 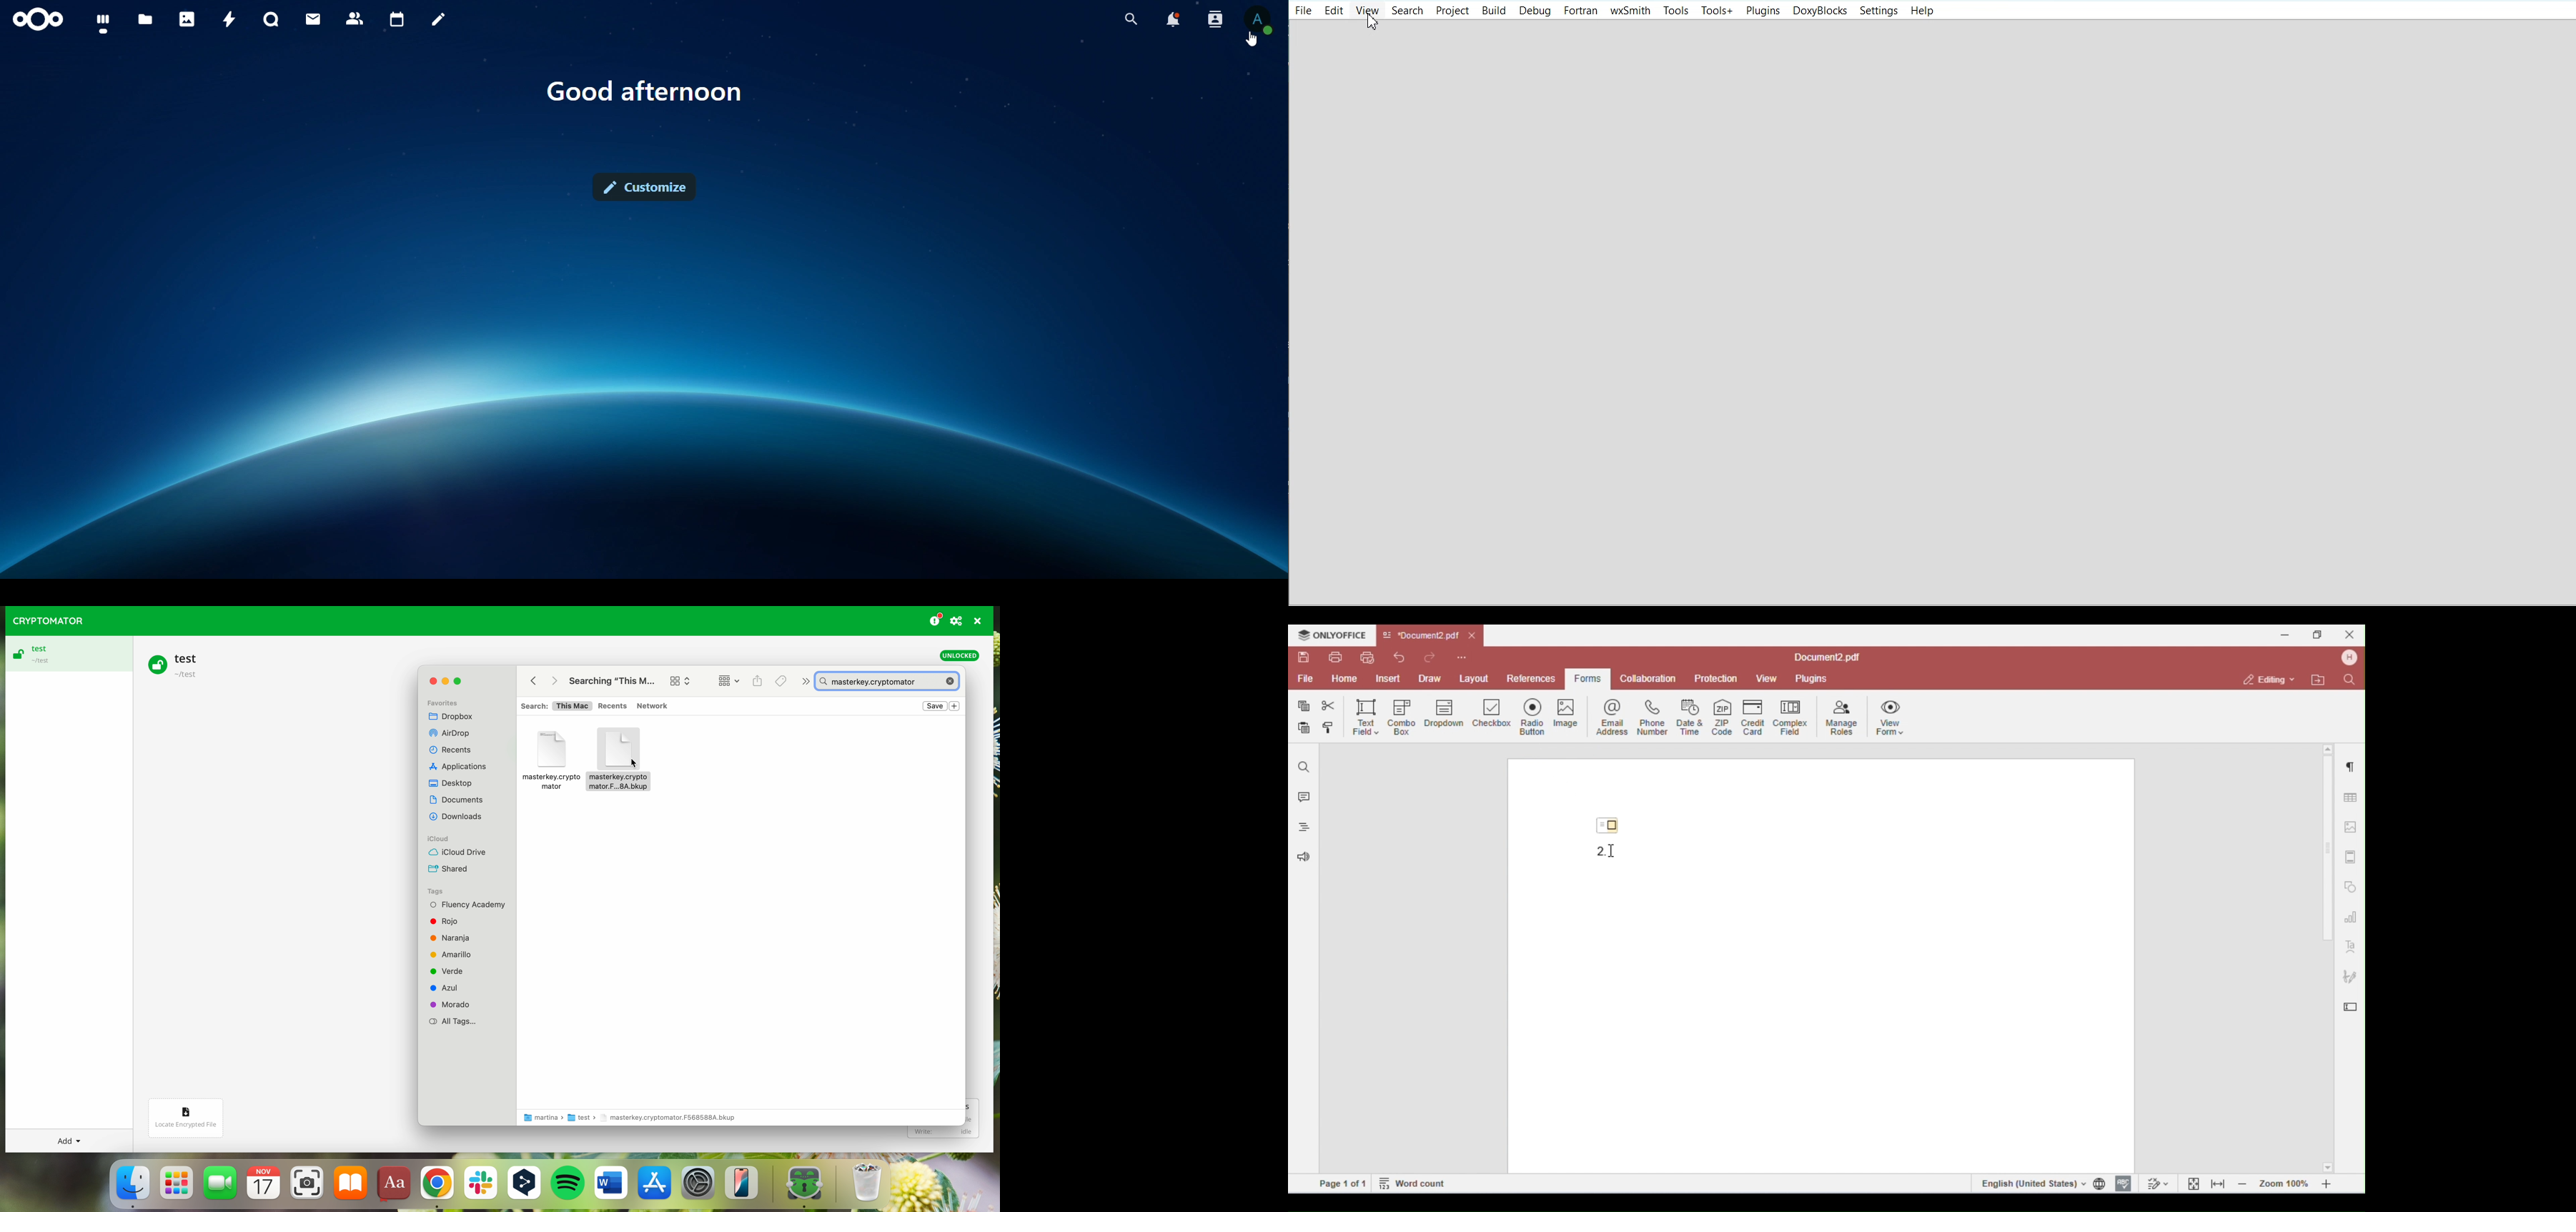 What do you see at coordinates (436, 1187) in the screenshot?
I see `Google Chrome` at bounding box center [436, 1187].